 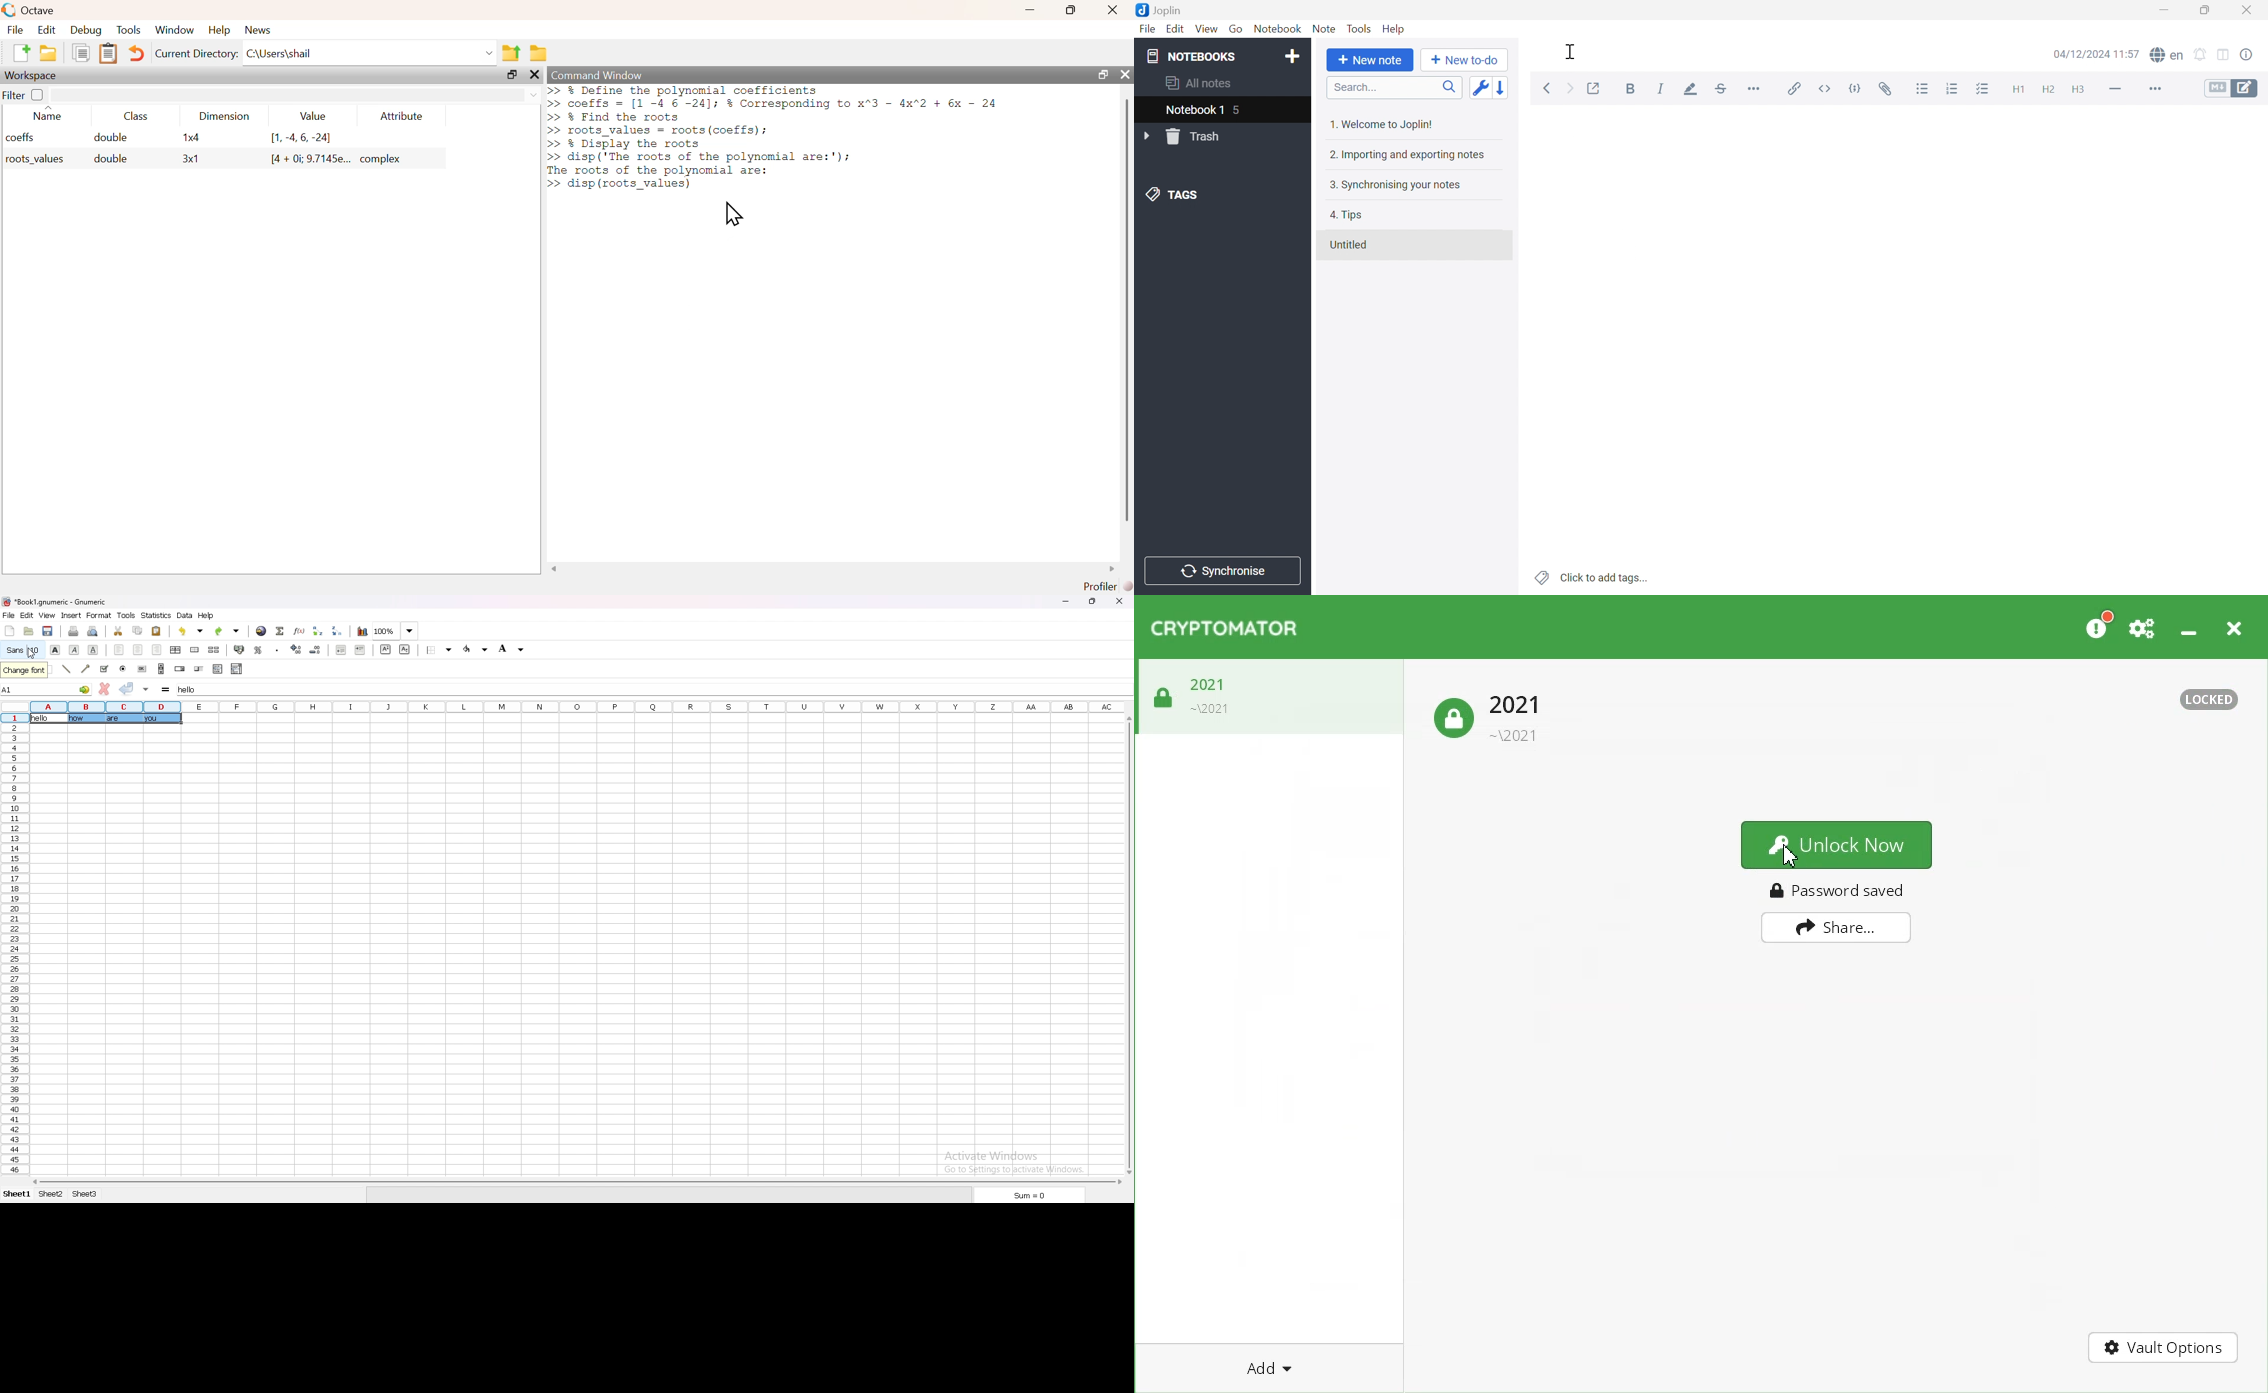 What do you see at coordinates (1501, 87) in the screenshot?
I see `Reverse sort order` at bounding box center [1501, 87].